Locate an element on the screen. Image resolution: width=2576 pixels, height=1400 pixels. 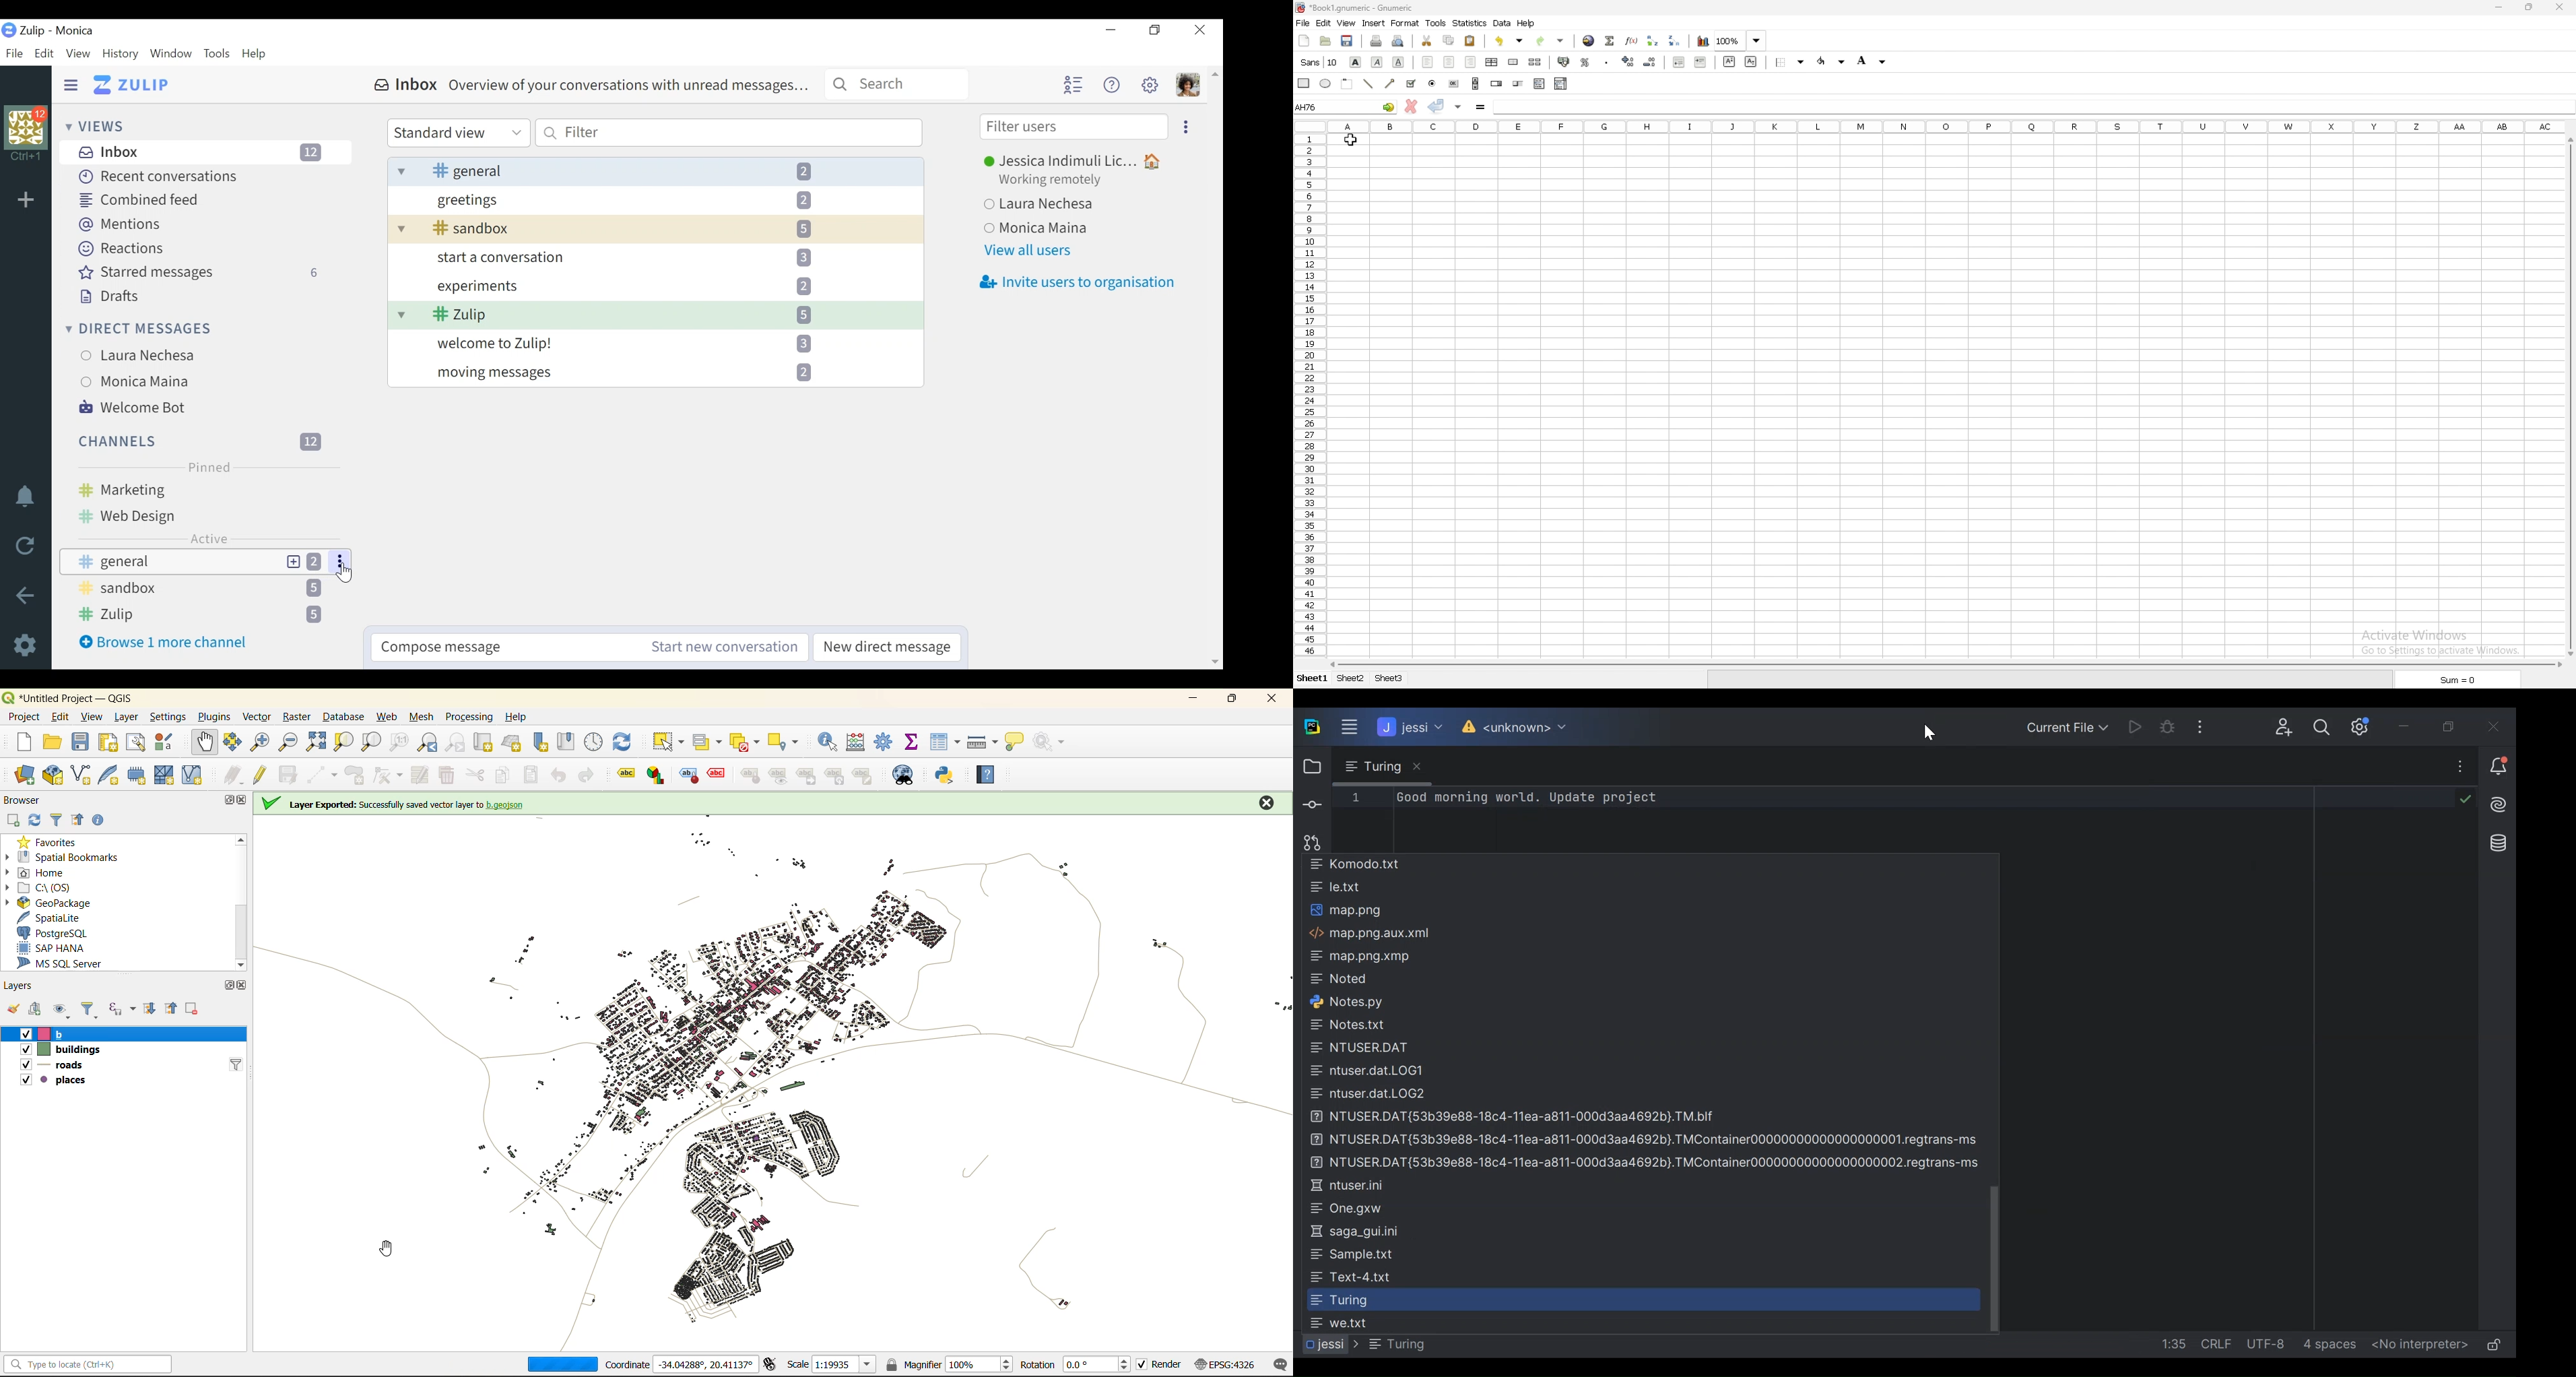
border is located at coordinates (1790, 63).